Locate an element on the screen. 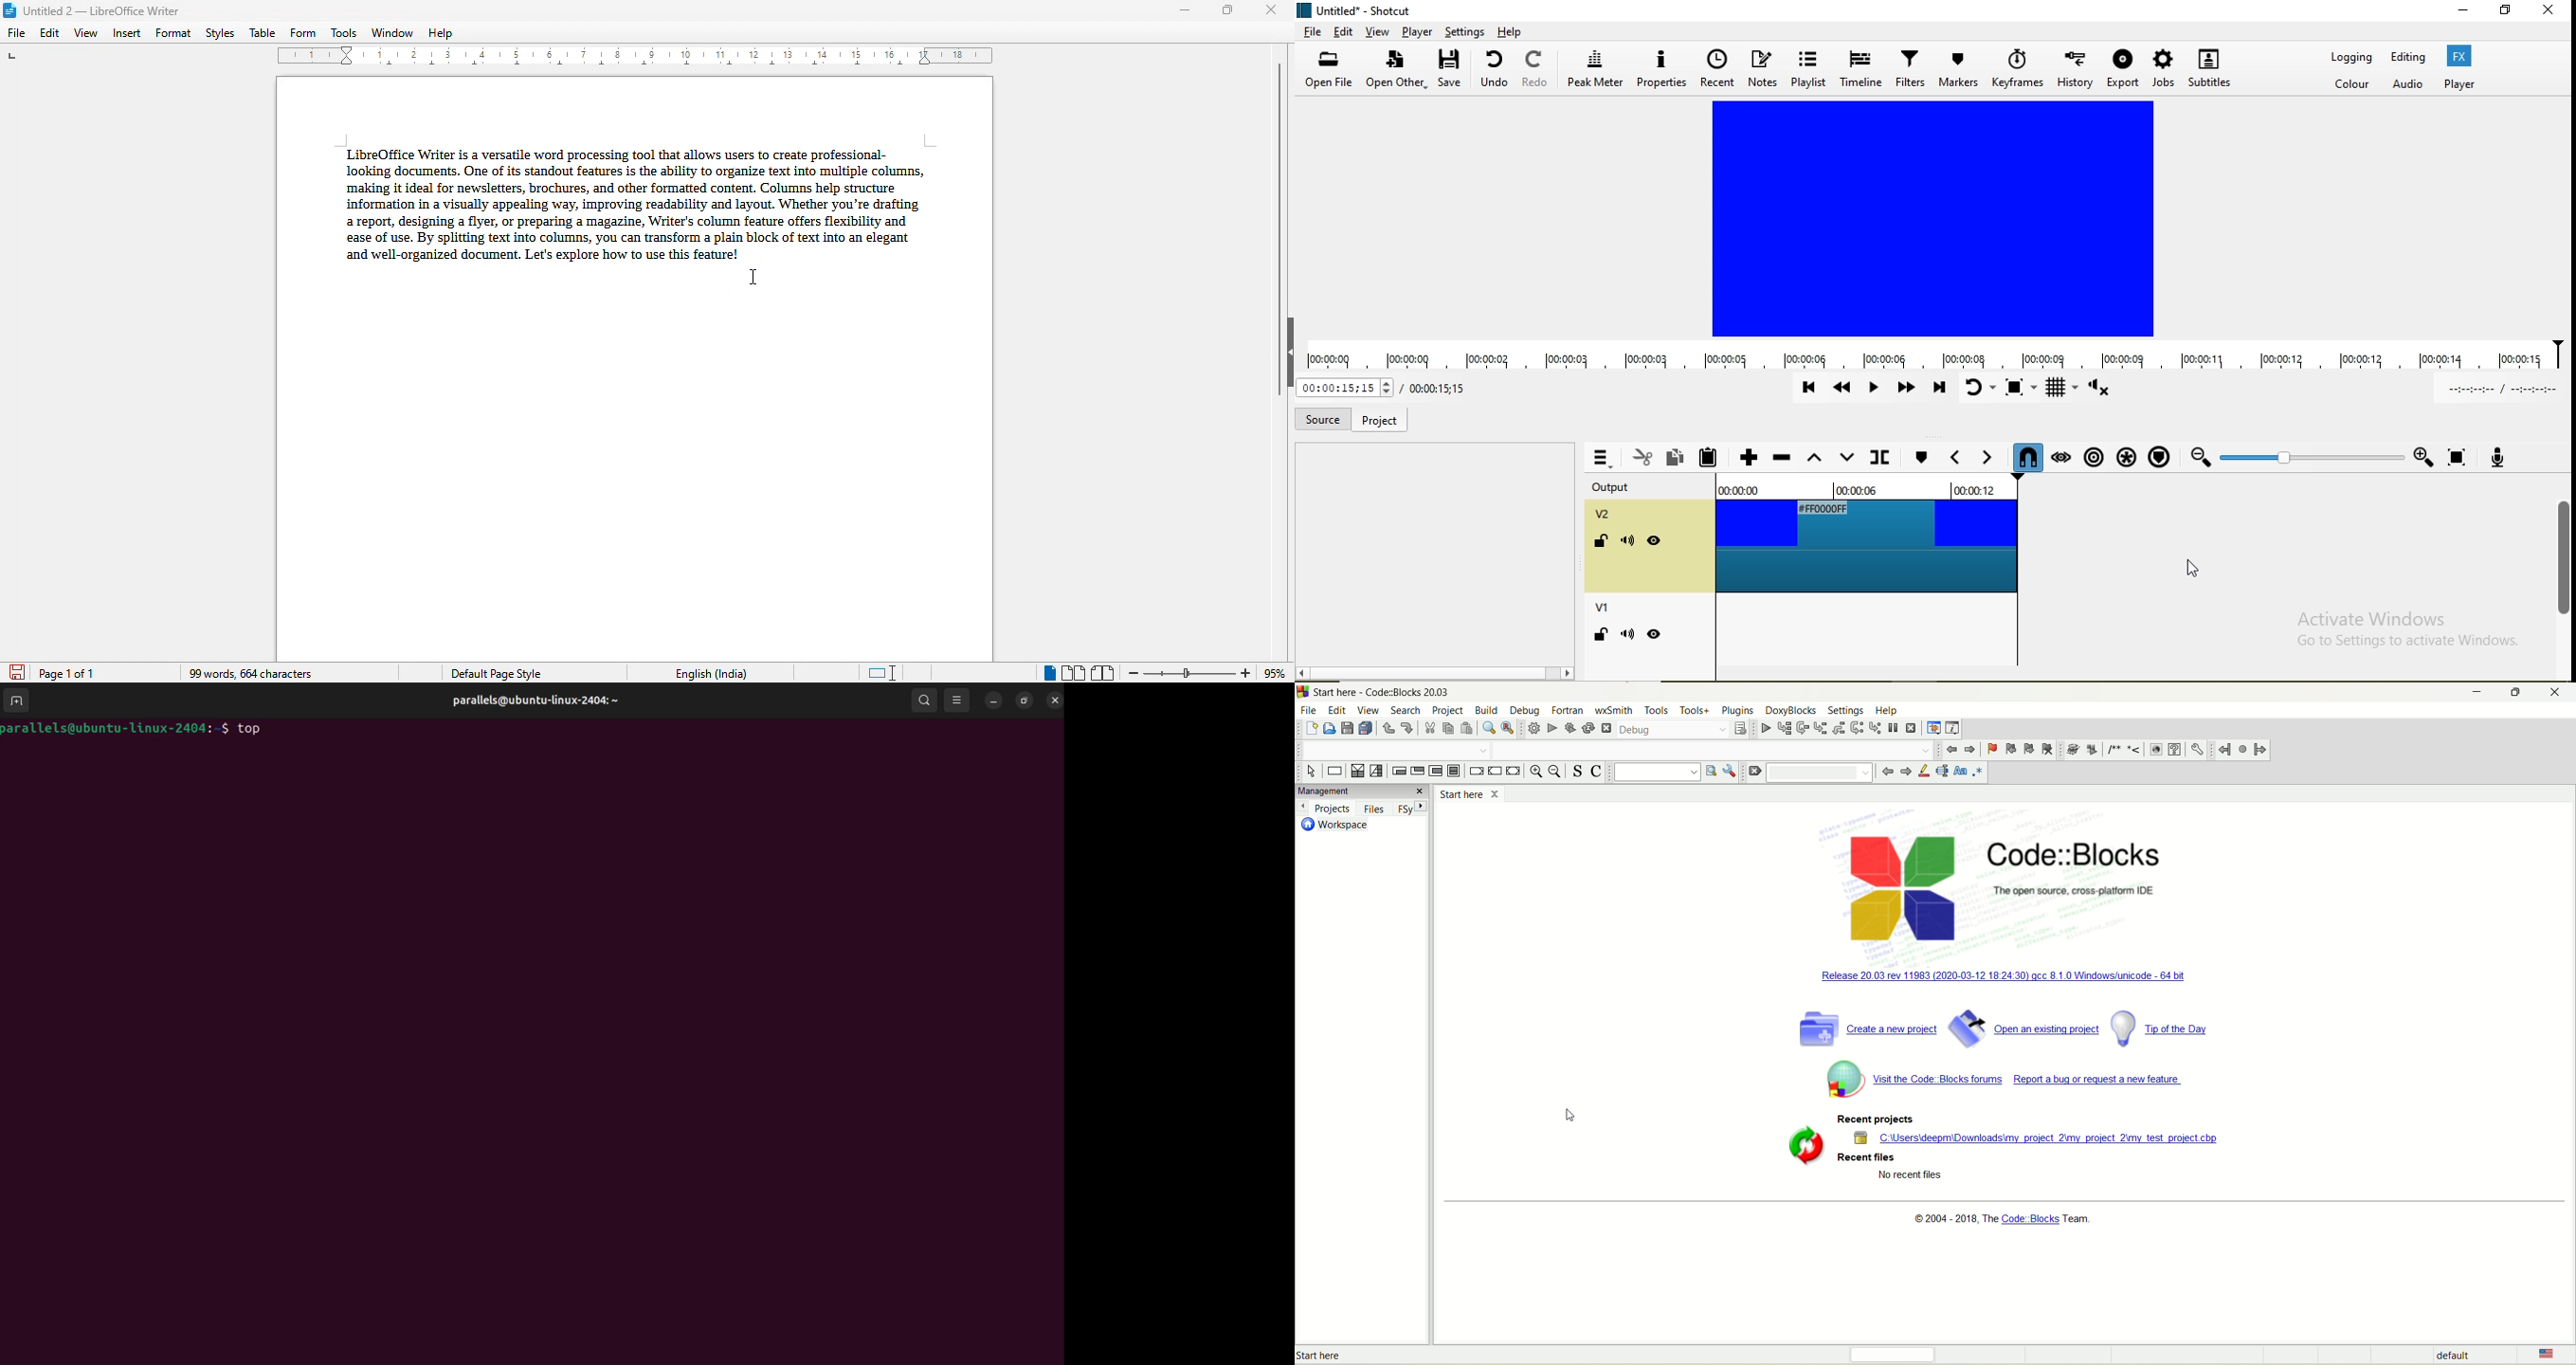 The width and height of the screenshot is (2576, 1372). create a new project is located at coordinates (1866, 1028).